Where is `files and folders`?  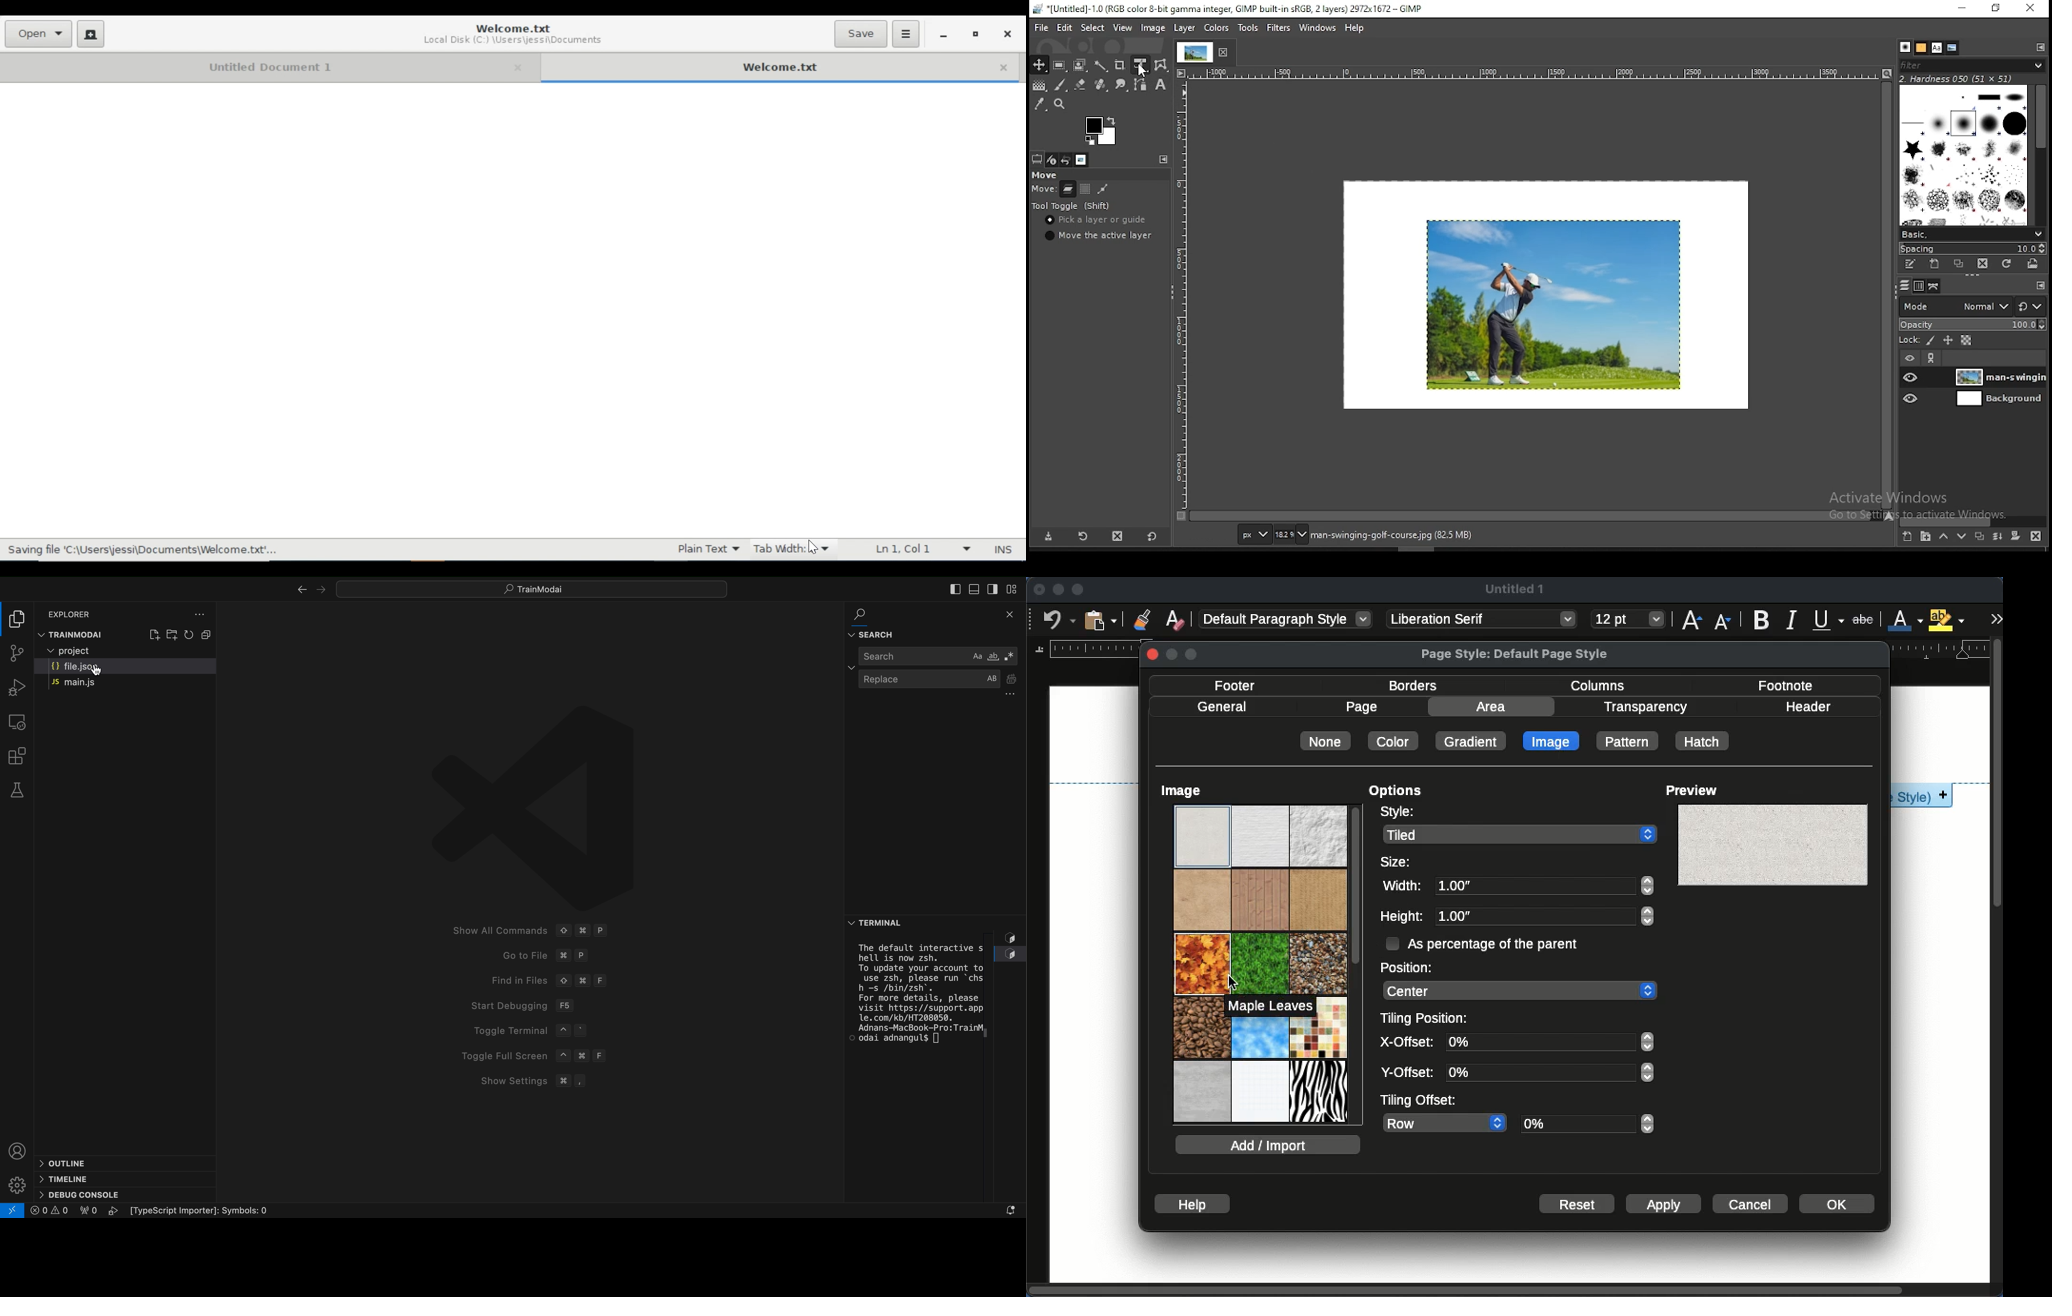
files and folders is located at coordinates (125, 651).